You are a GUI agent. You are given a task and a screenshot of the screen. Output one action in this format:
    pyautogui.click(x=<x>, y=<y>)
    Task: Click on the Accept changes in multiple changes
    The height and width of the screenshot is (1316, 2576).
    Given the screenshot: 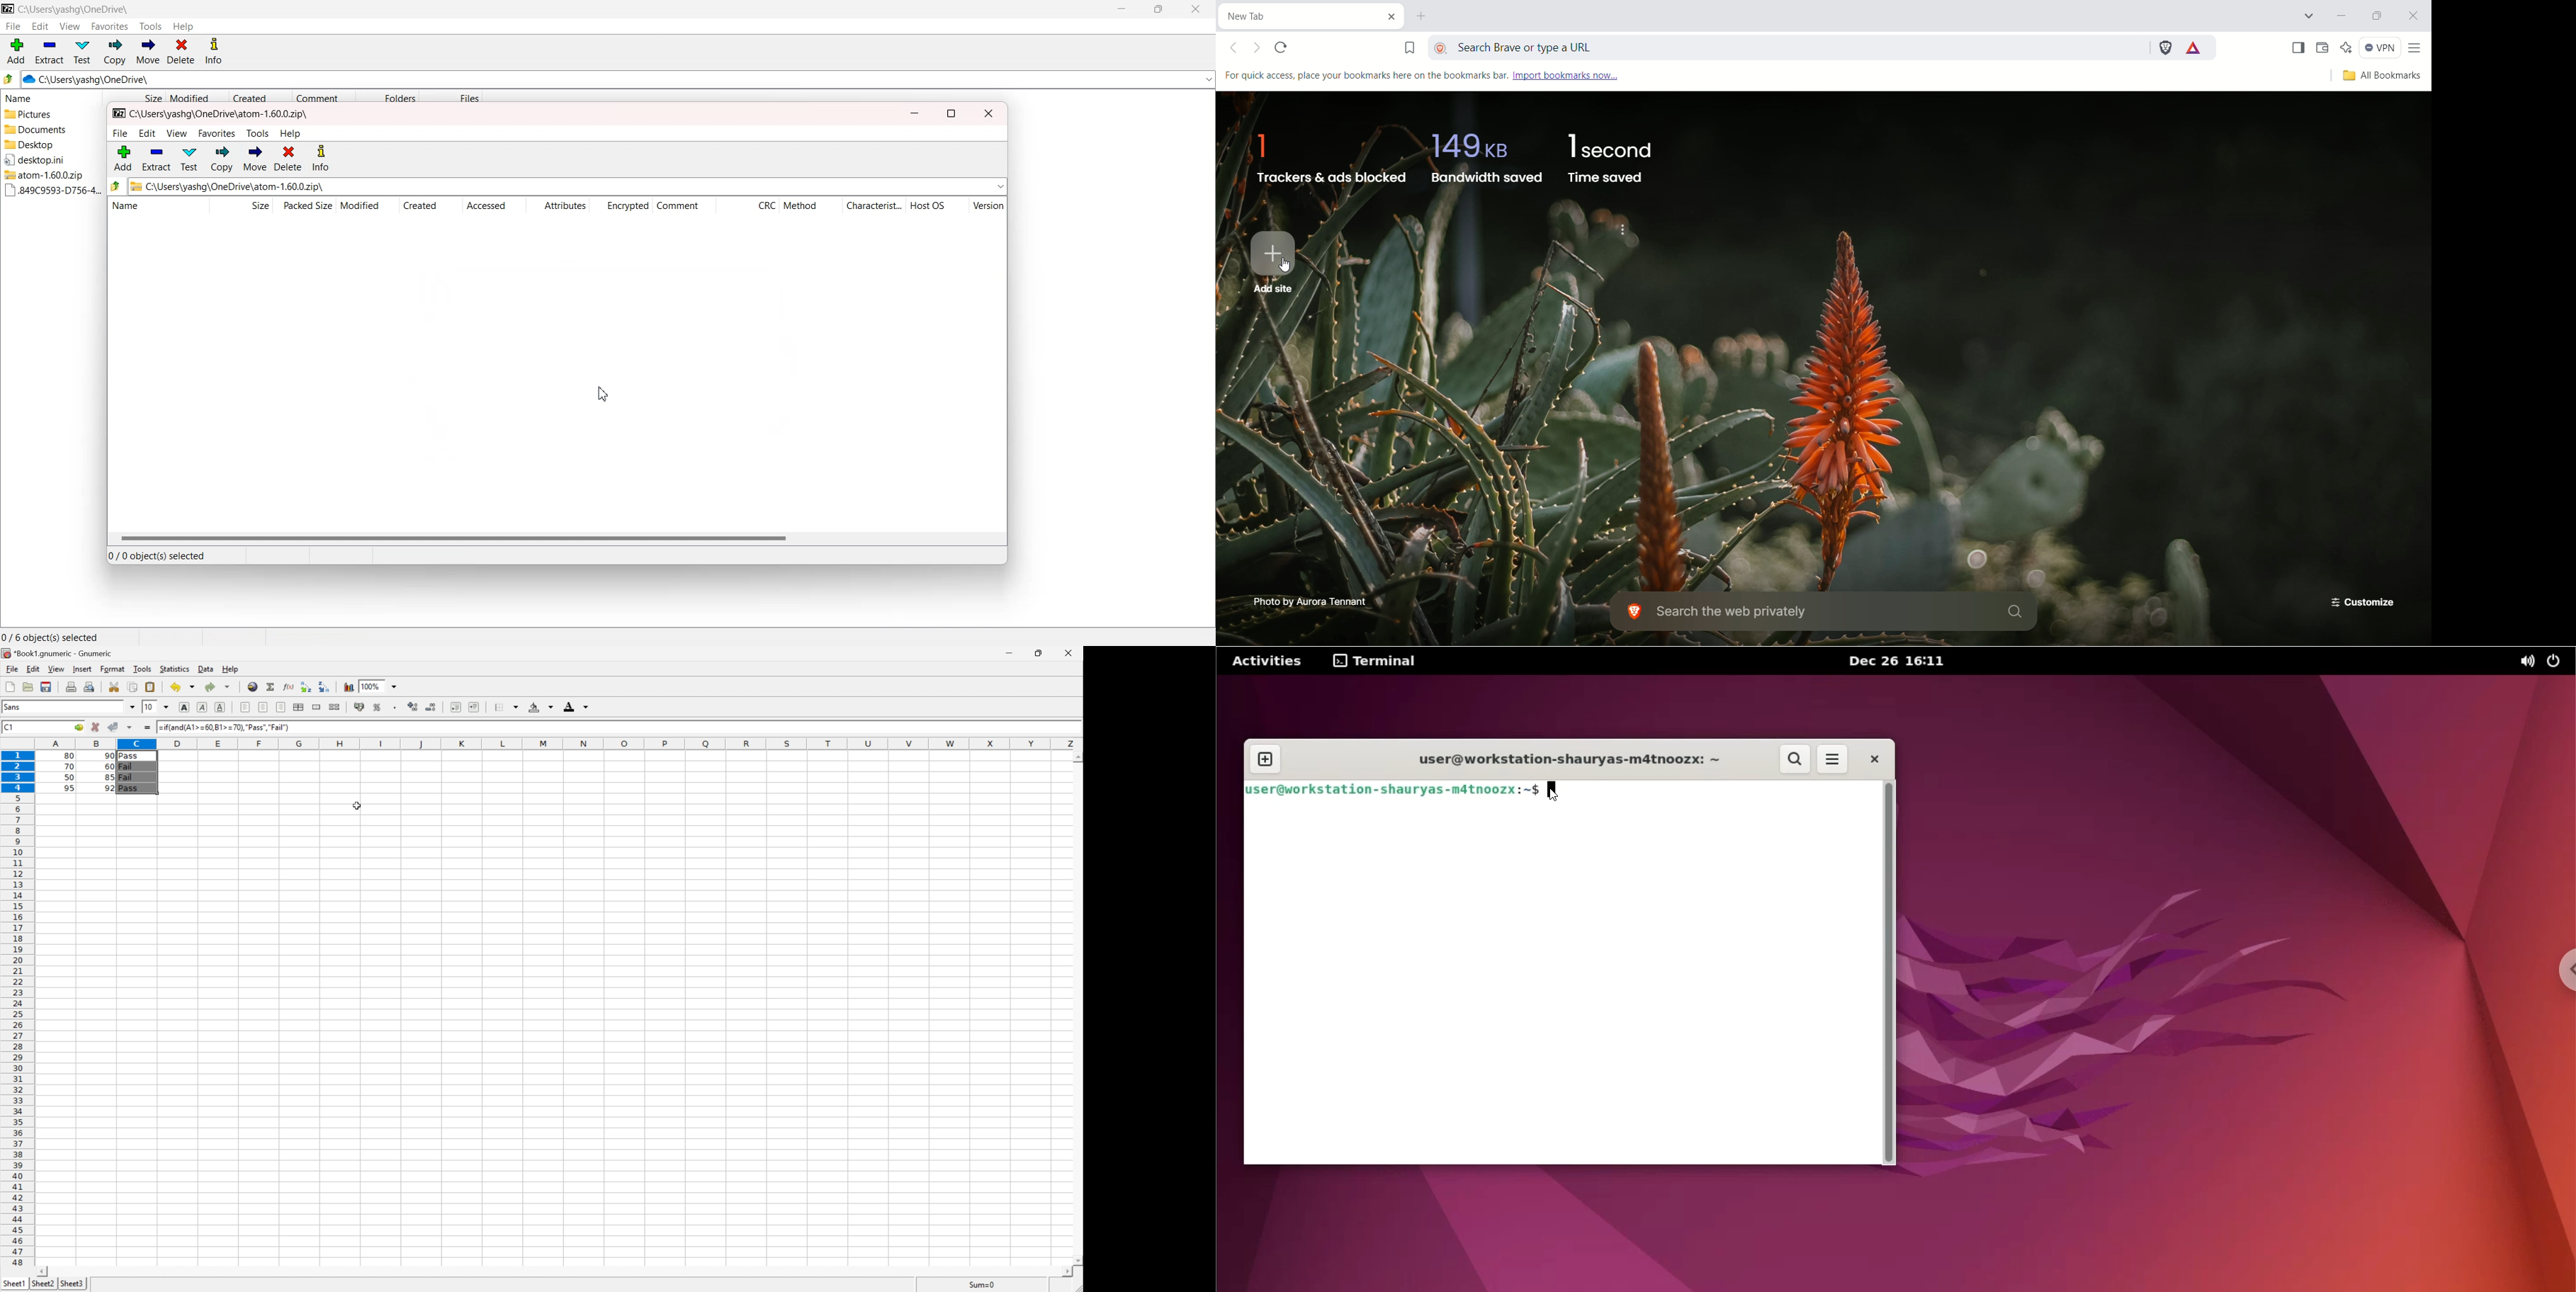 What is the action you would take?
    pyautogui.click(x=131, y=727)
    